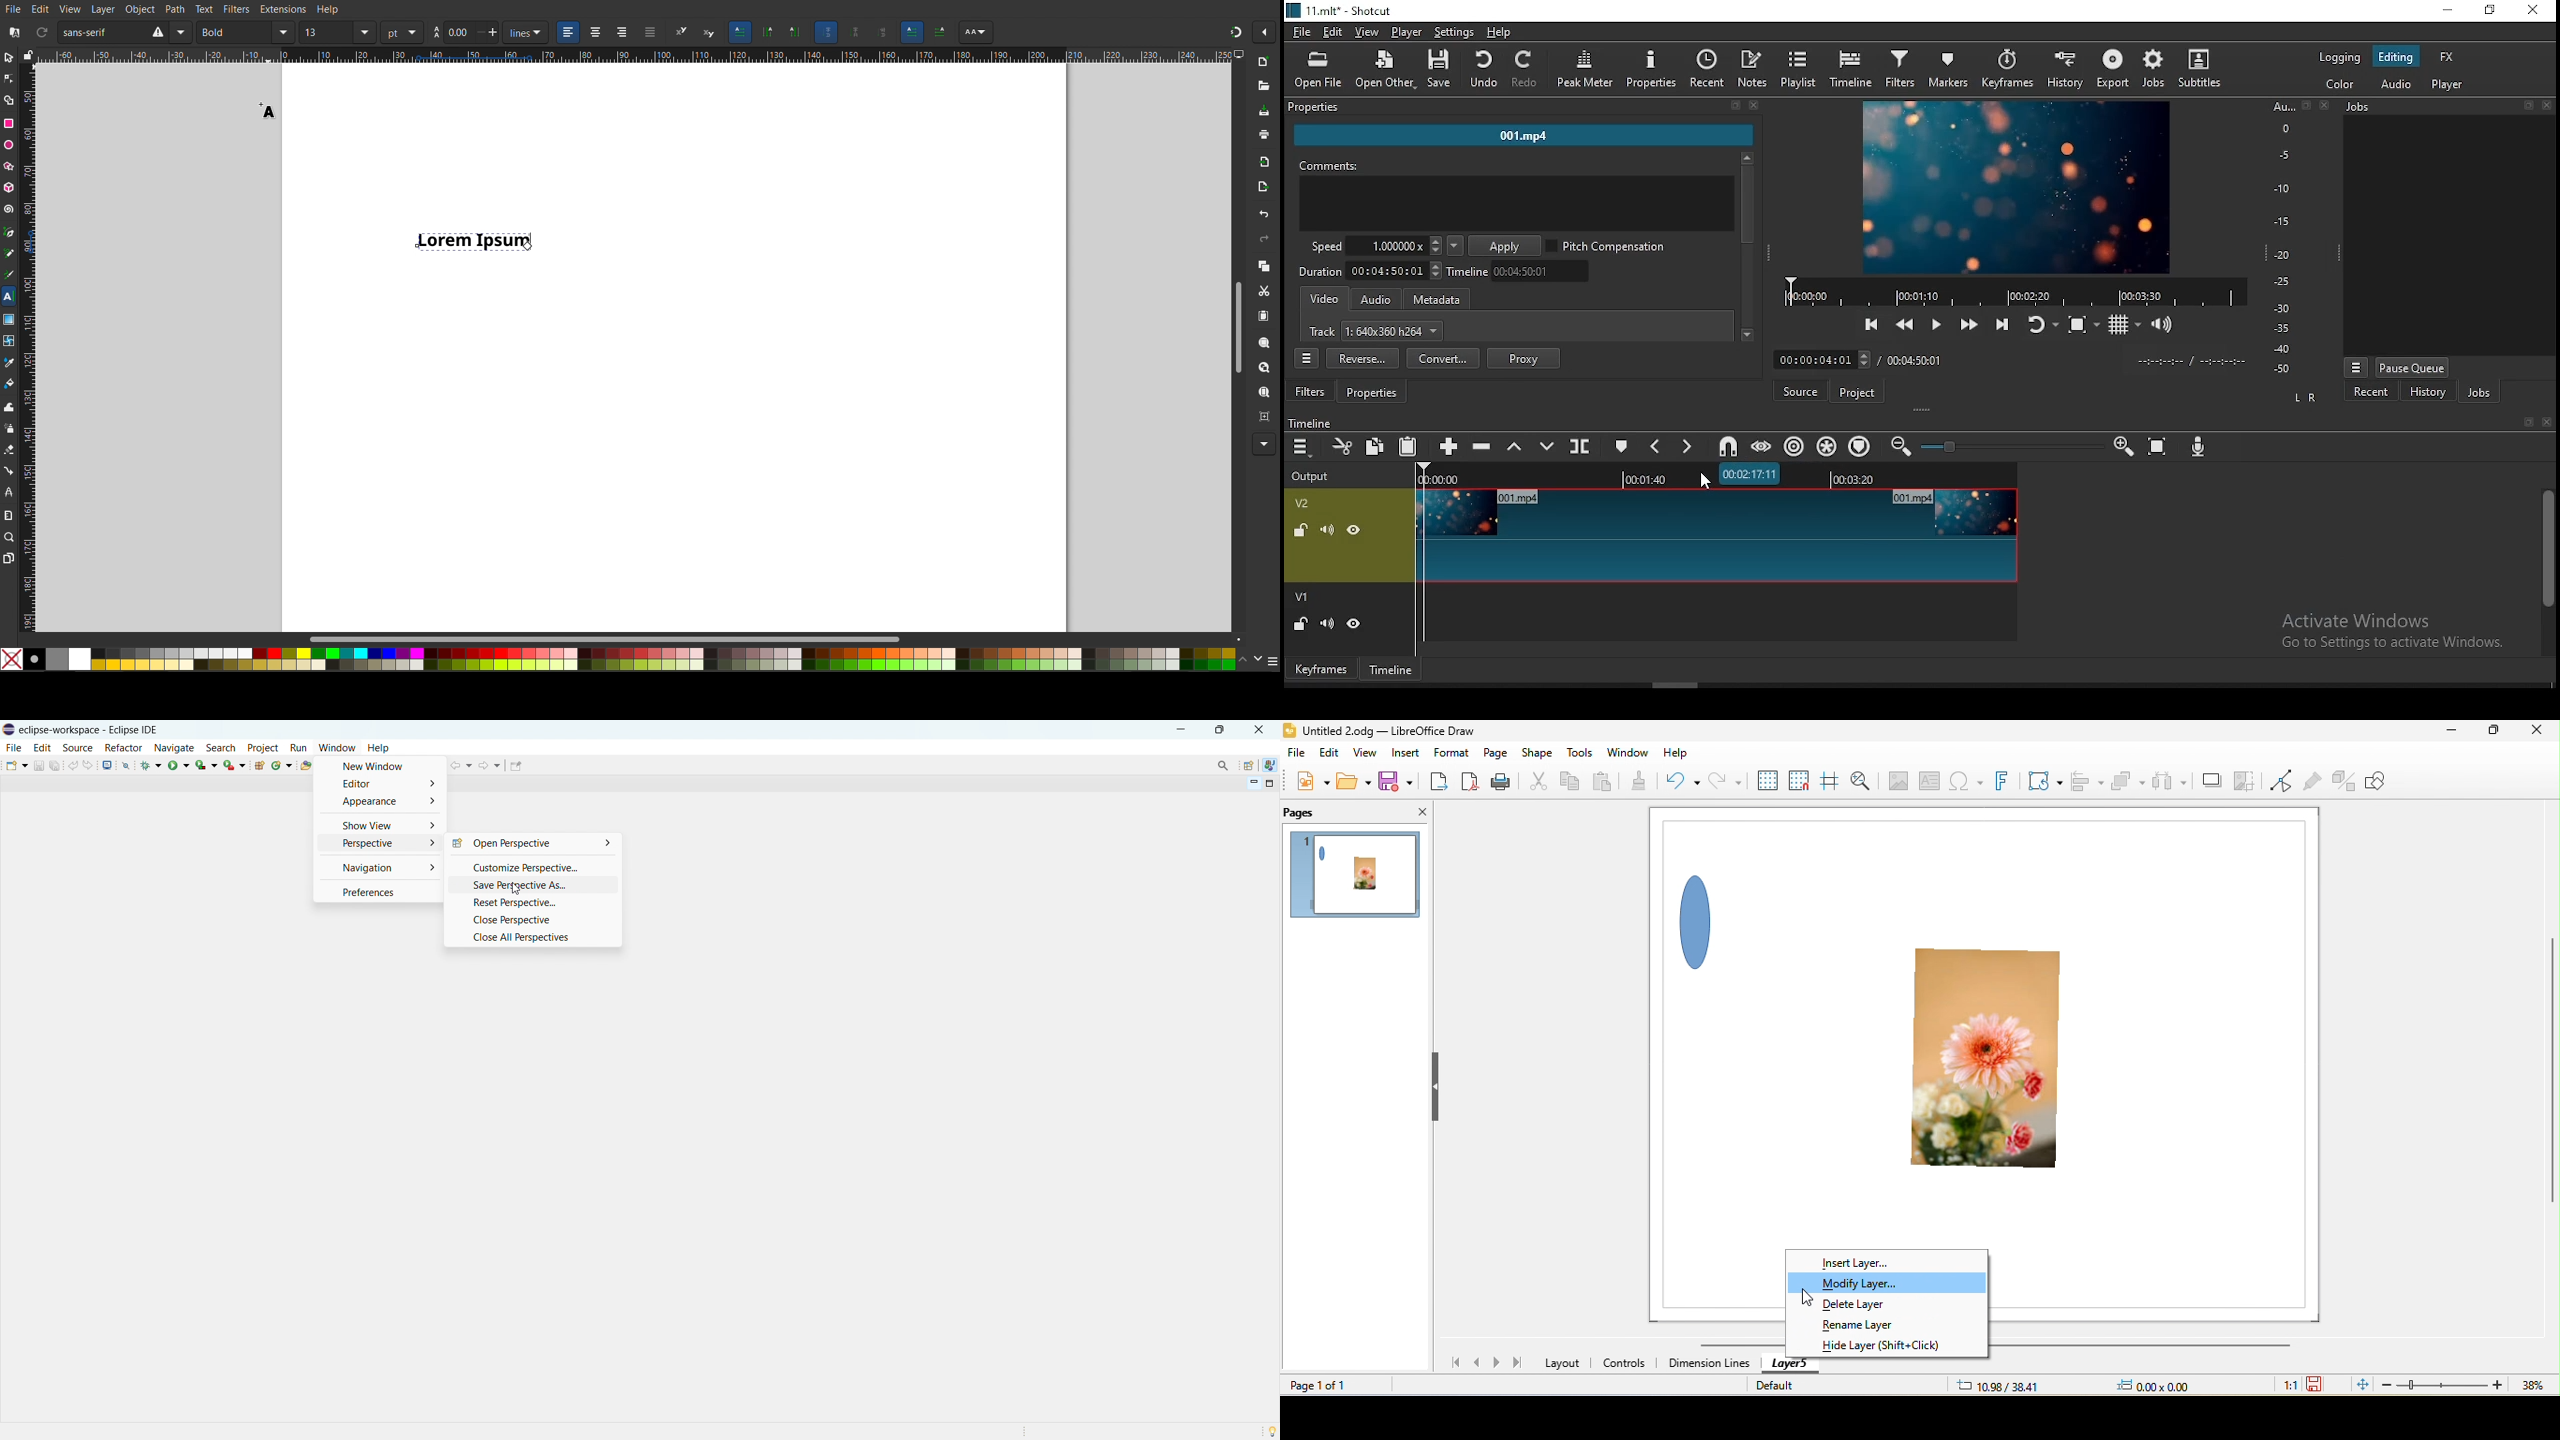 The width and height of the screenshot is (2576, 1456). I want to click on MAXIMIZE, so click(2525, 421).